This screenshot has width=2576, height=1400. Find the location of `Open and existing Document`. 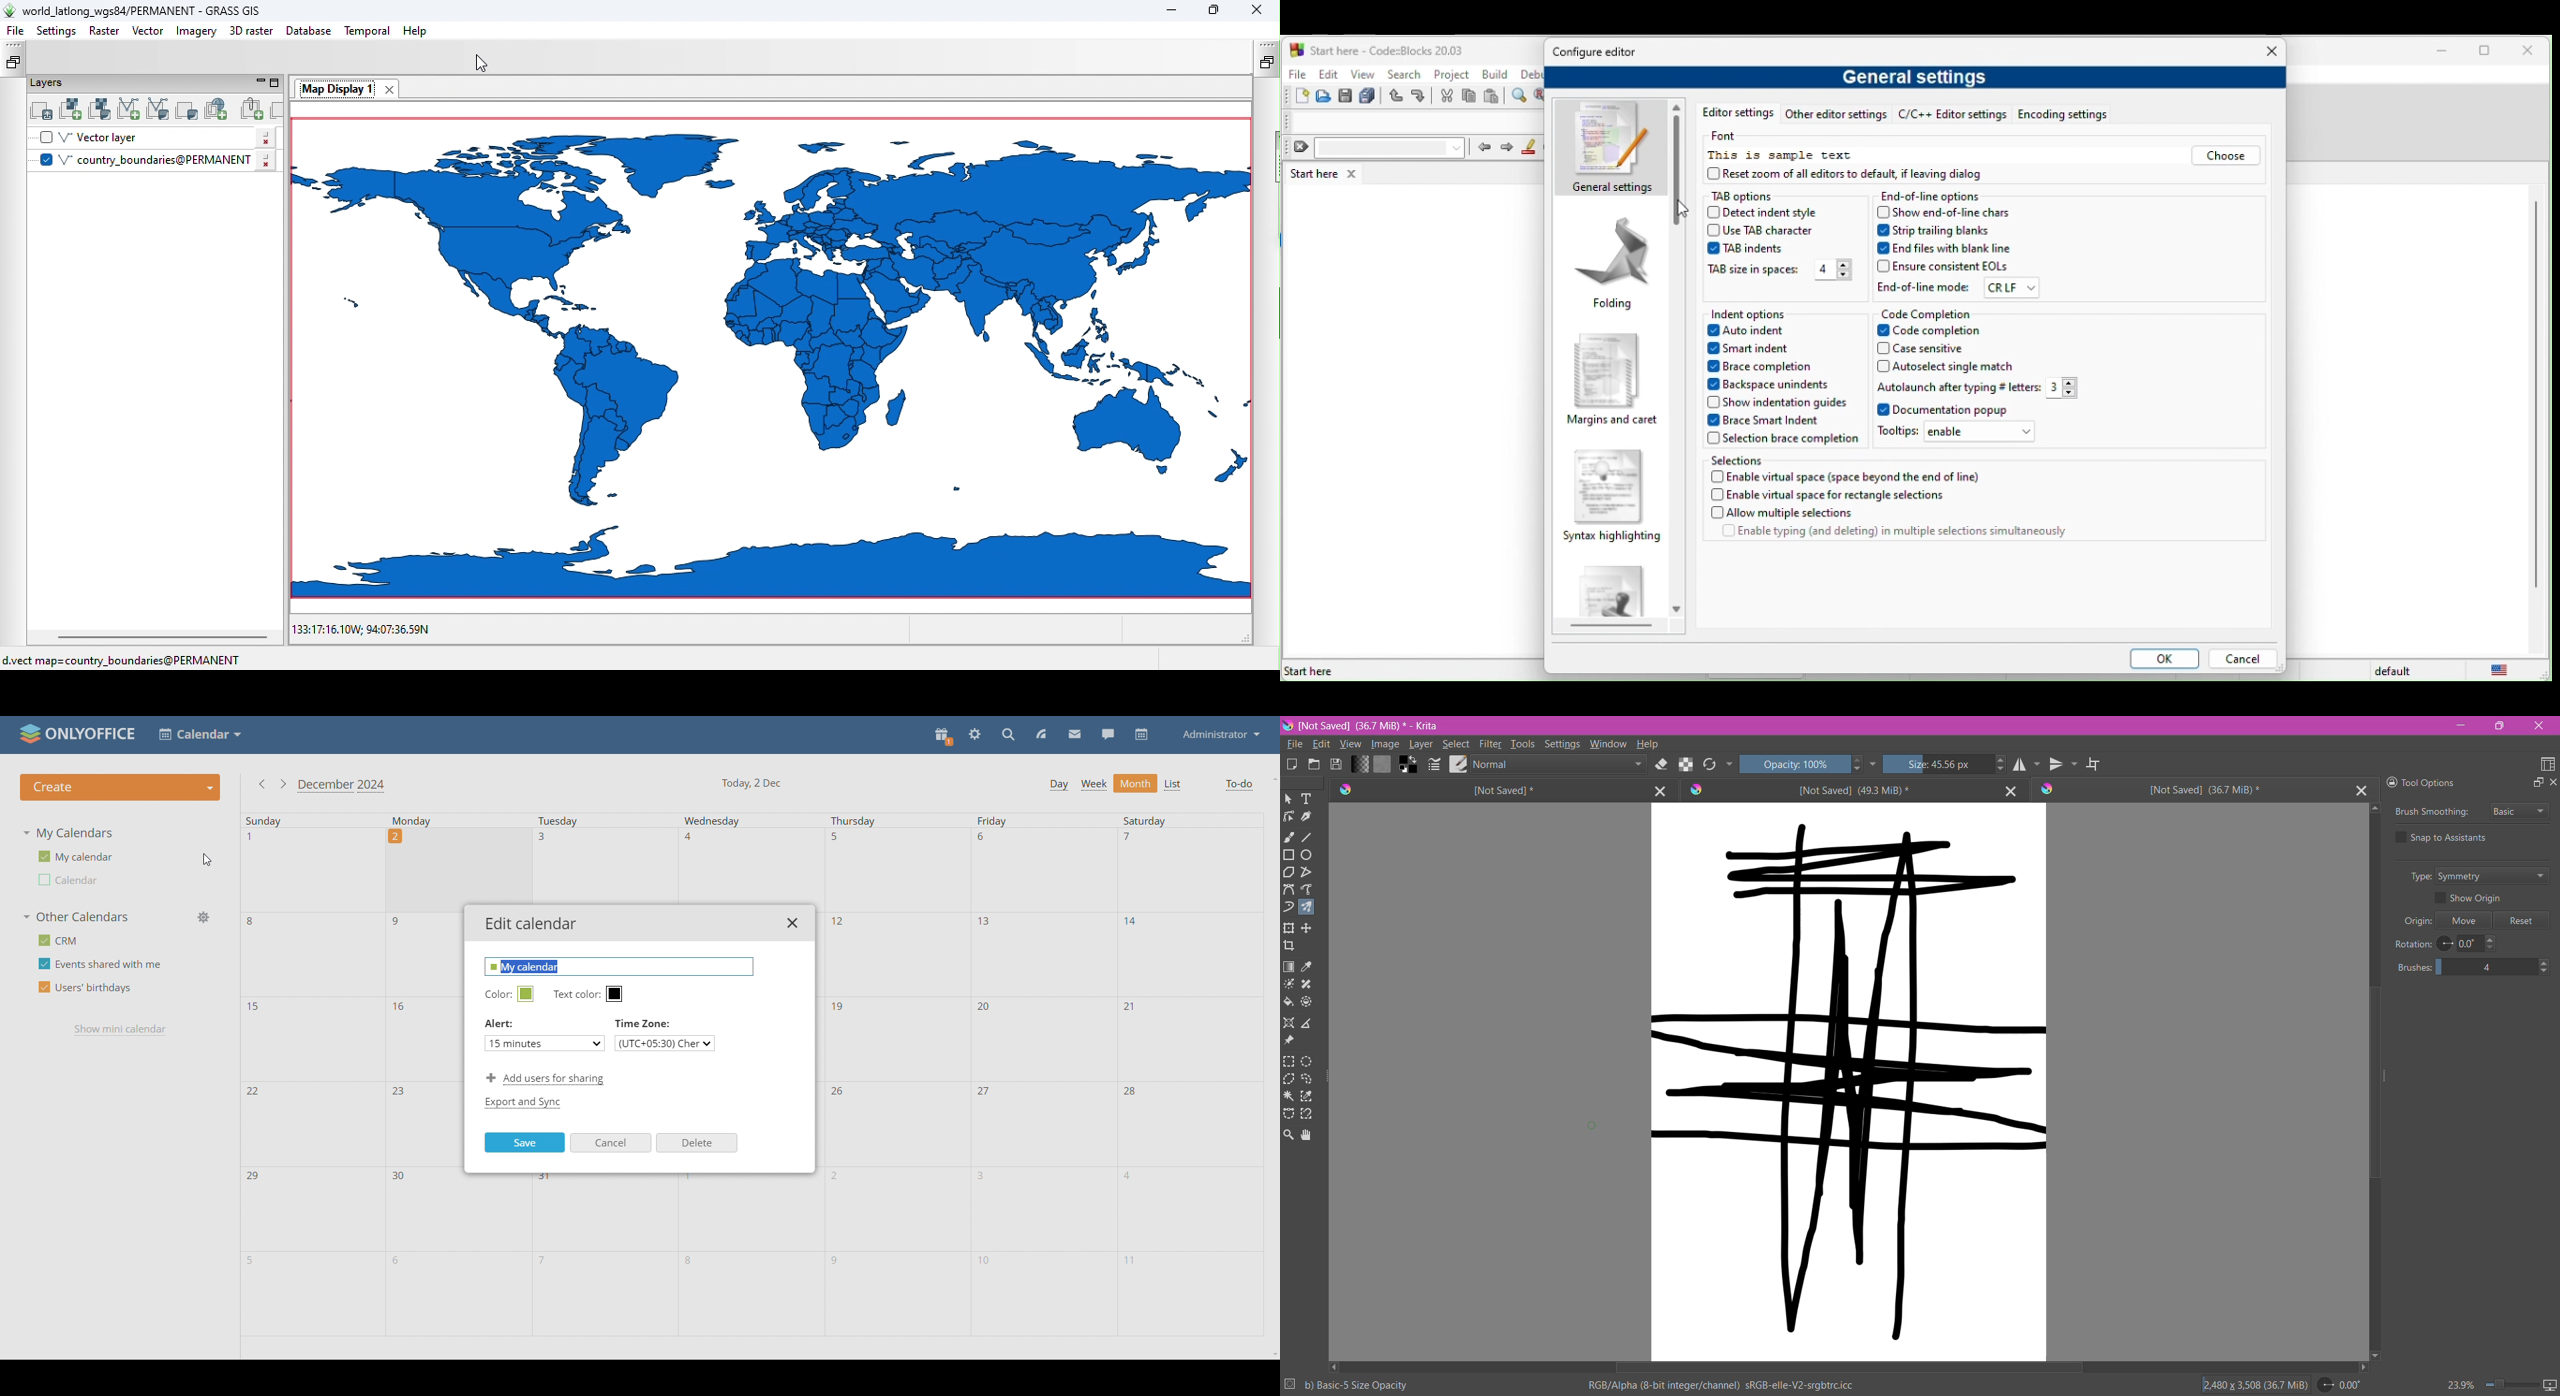

Open and existing Document is located at coordinates (1314, 764).